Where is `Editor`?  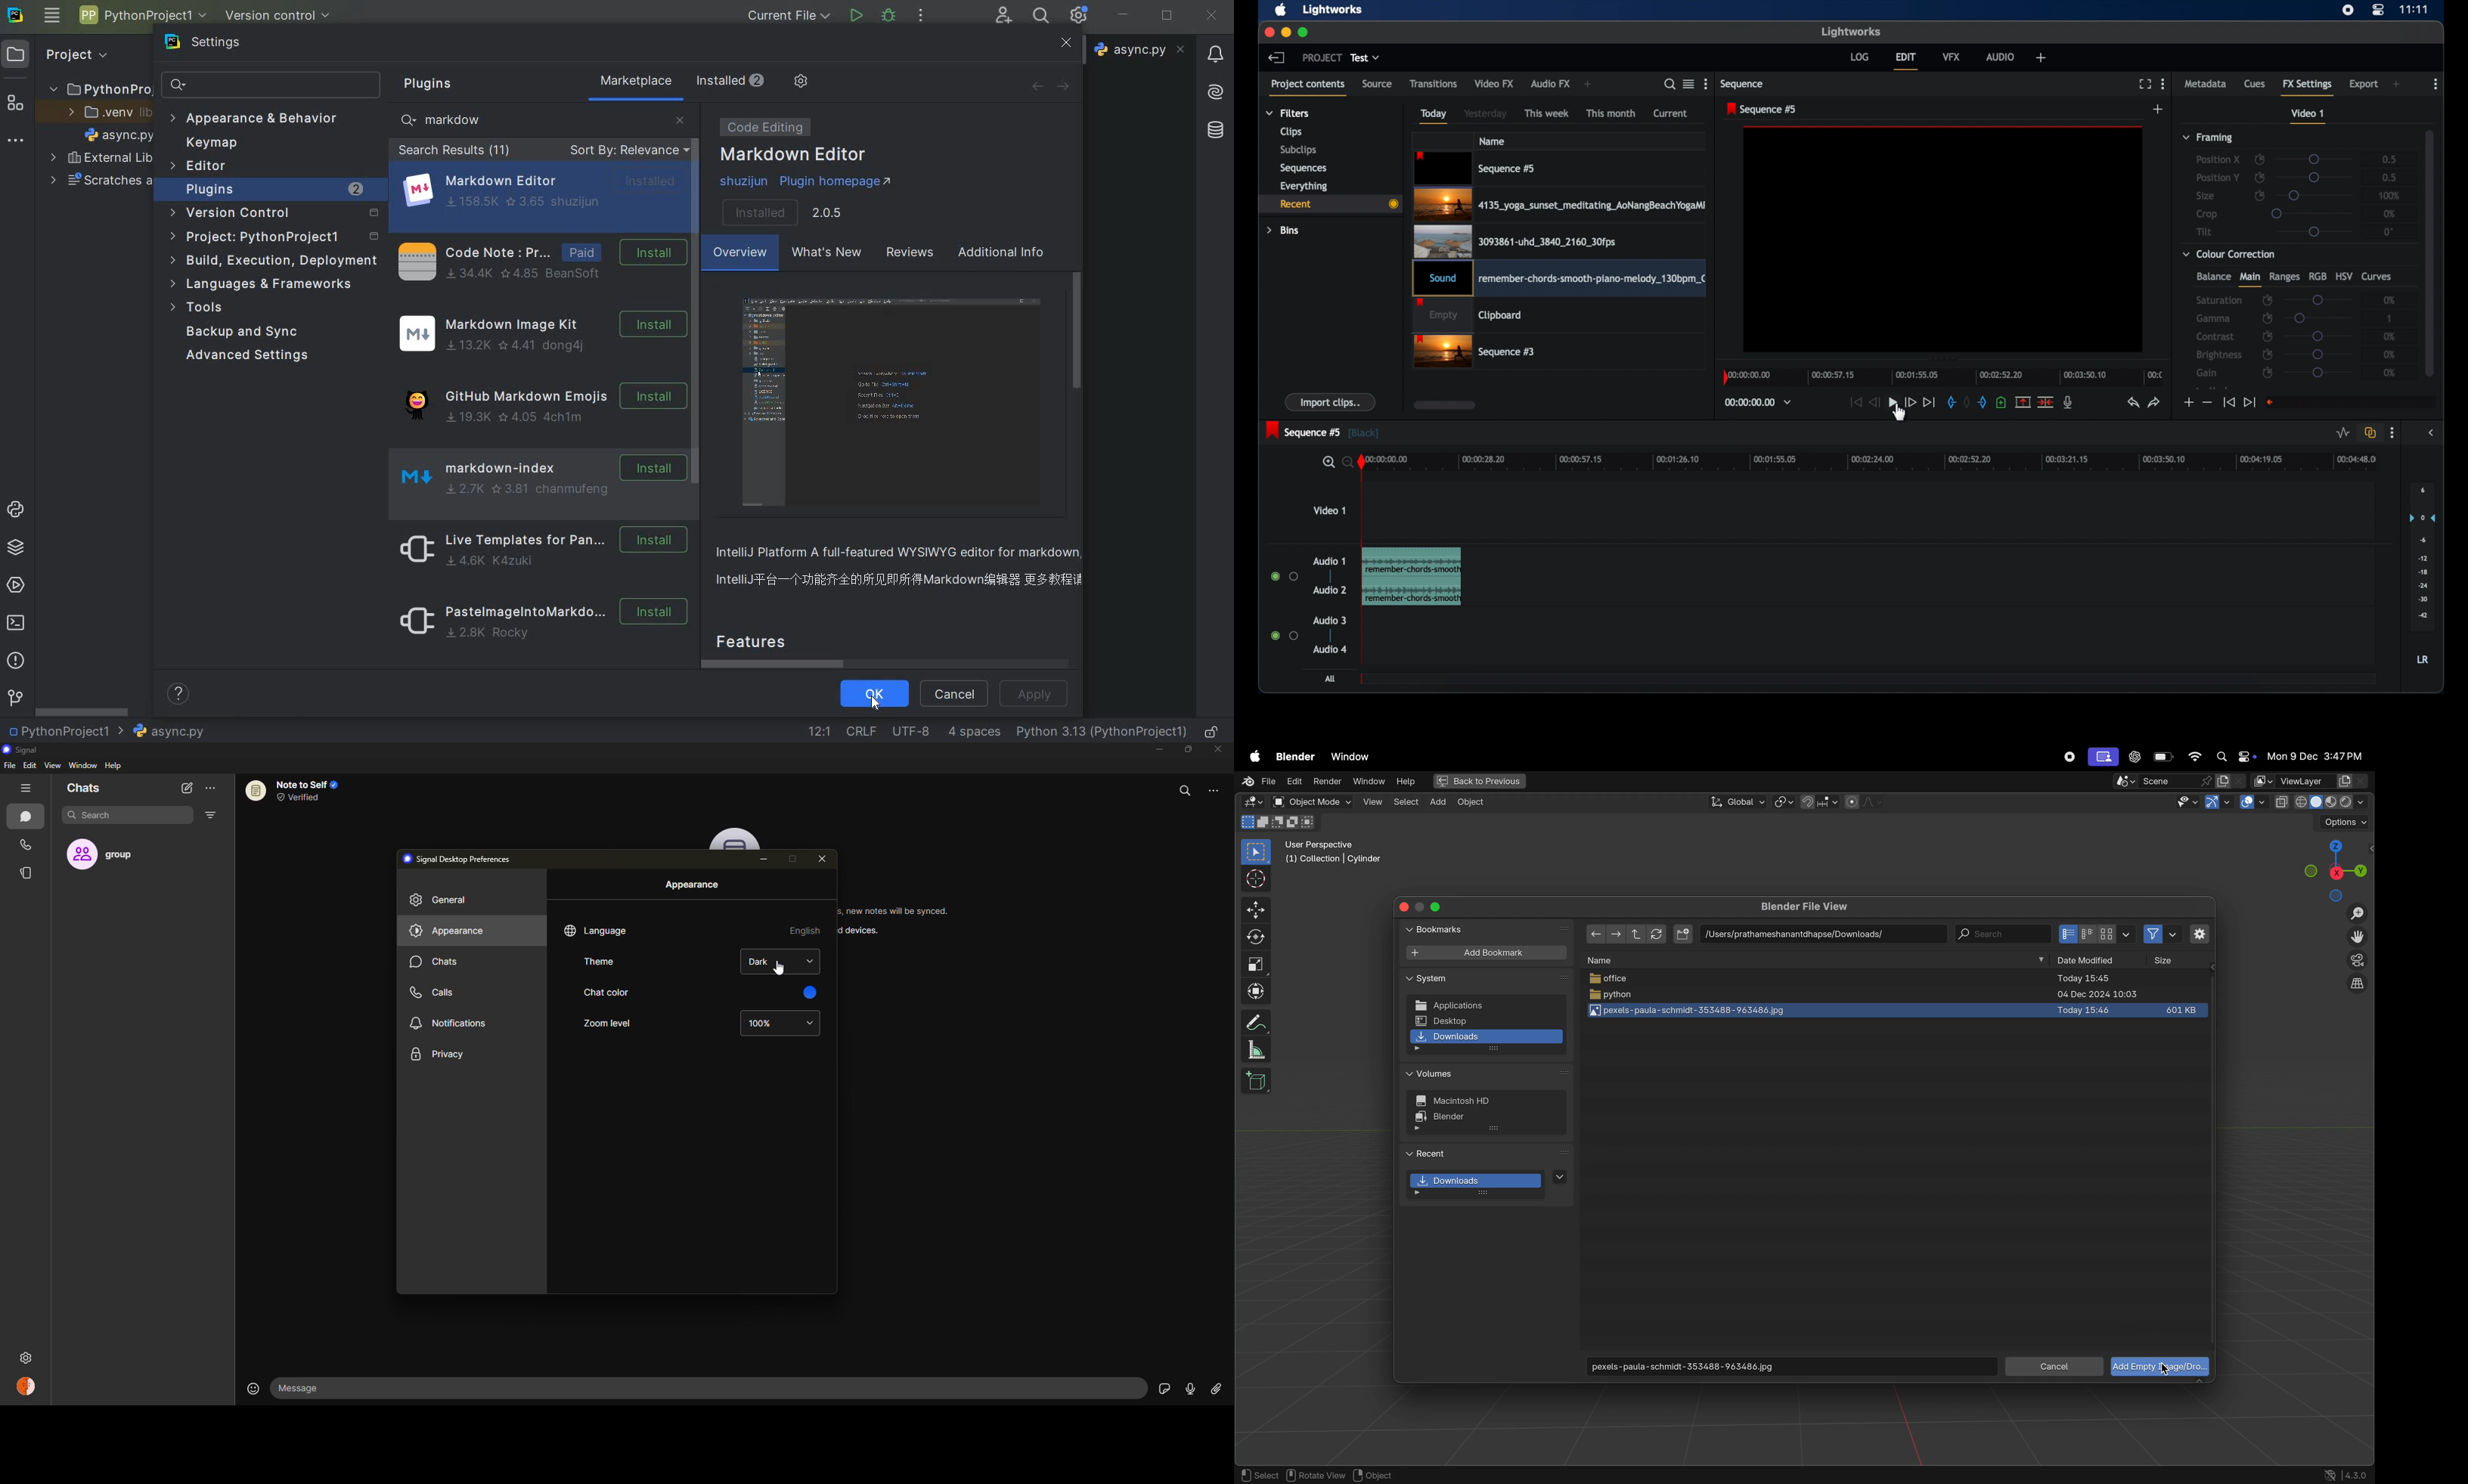 Editor is located at coordinates (200, 166).